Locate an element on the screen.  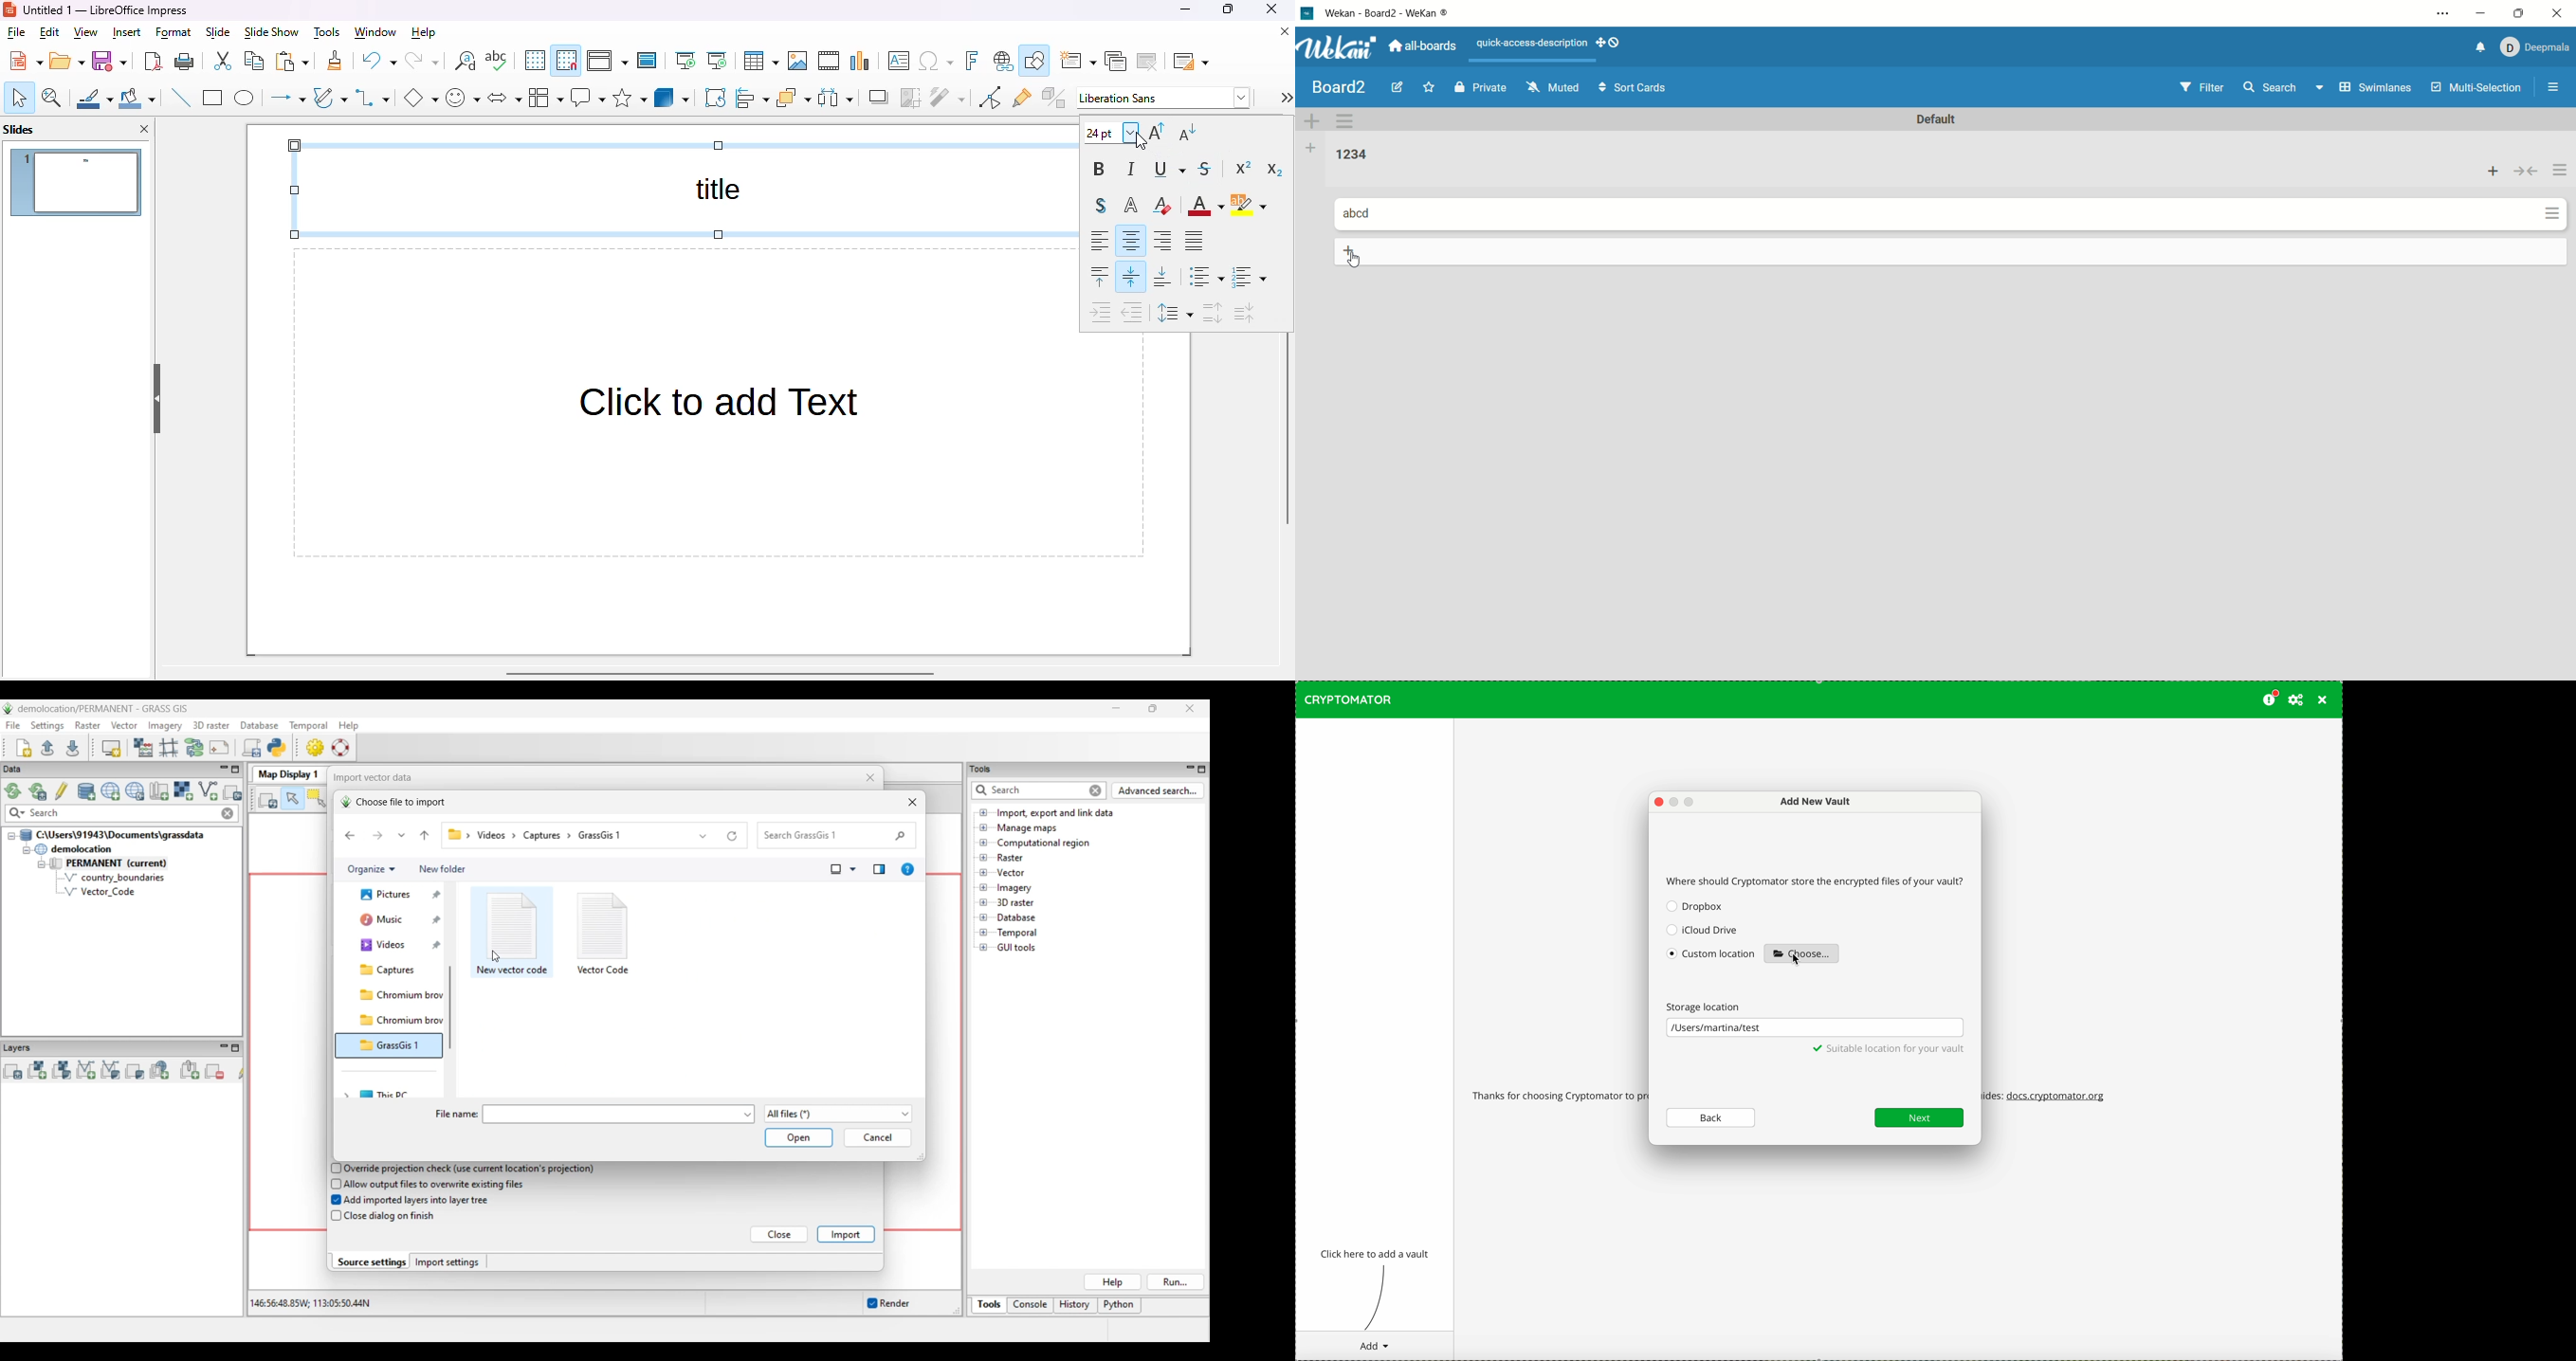
font size is located at coordinates (1111, 132).